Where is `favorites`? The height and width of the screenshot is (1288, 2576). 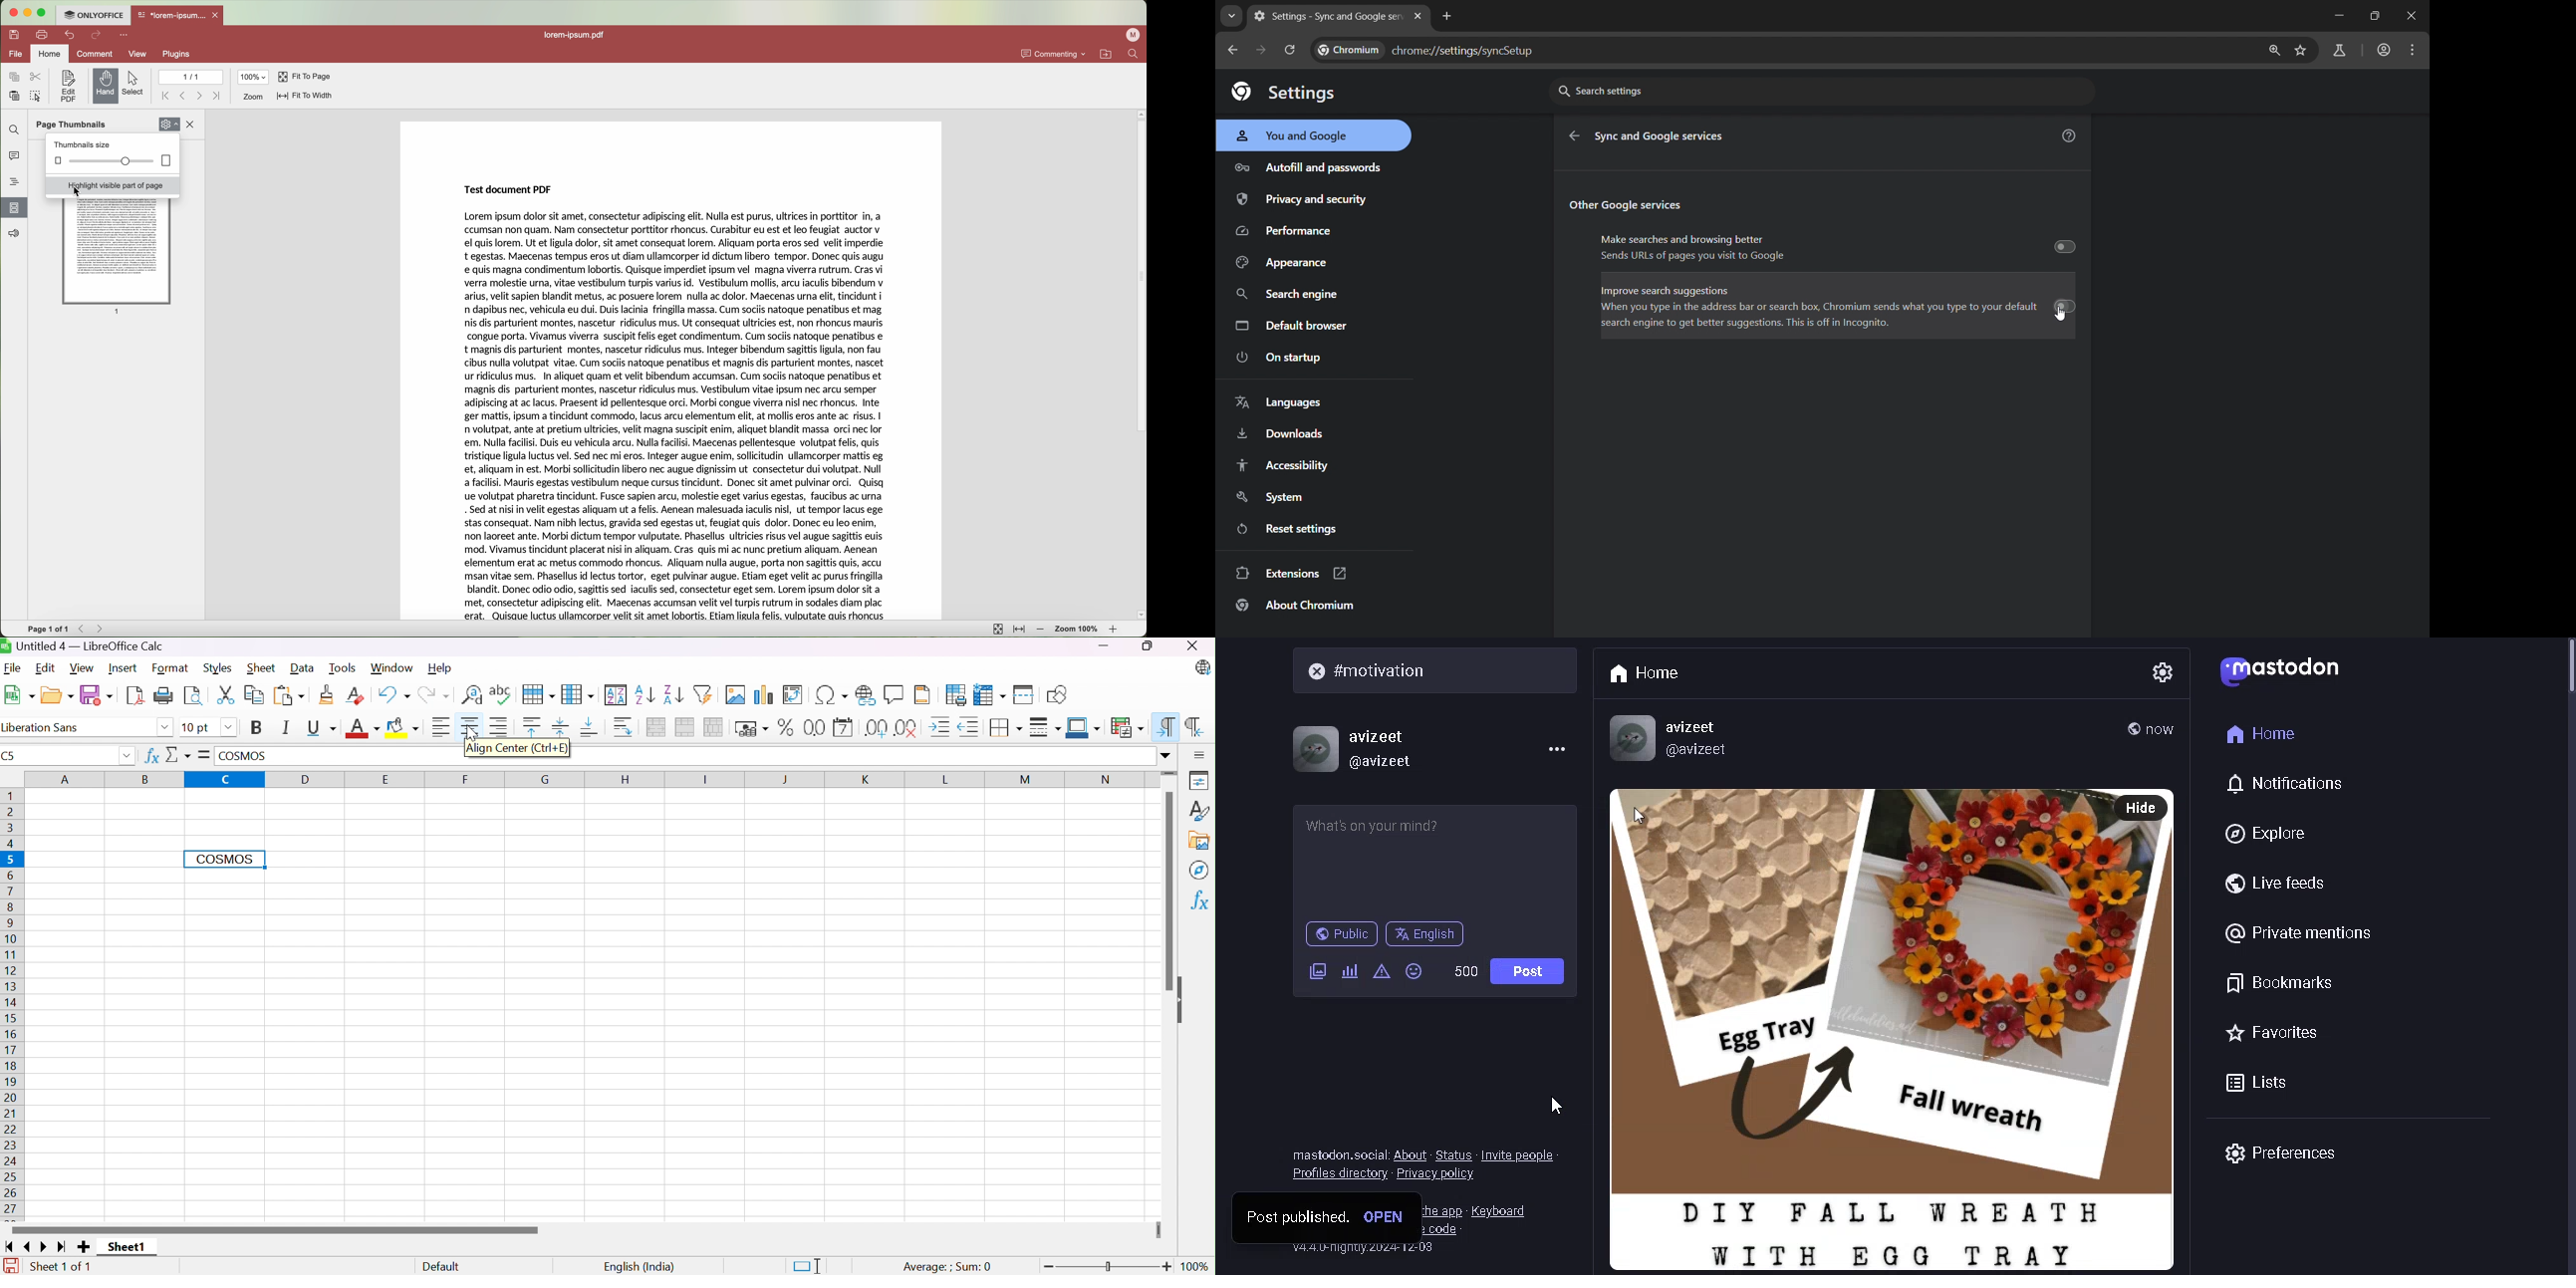 favorites is located at coordinates (2269, 1033).